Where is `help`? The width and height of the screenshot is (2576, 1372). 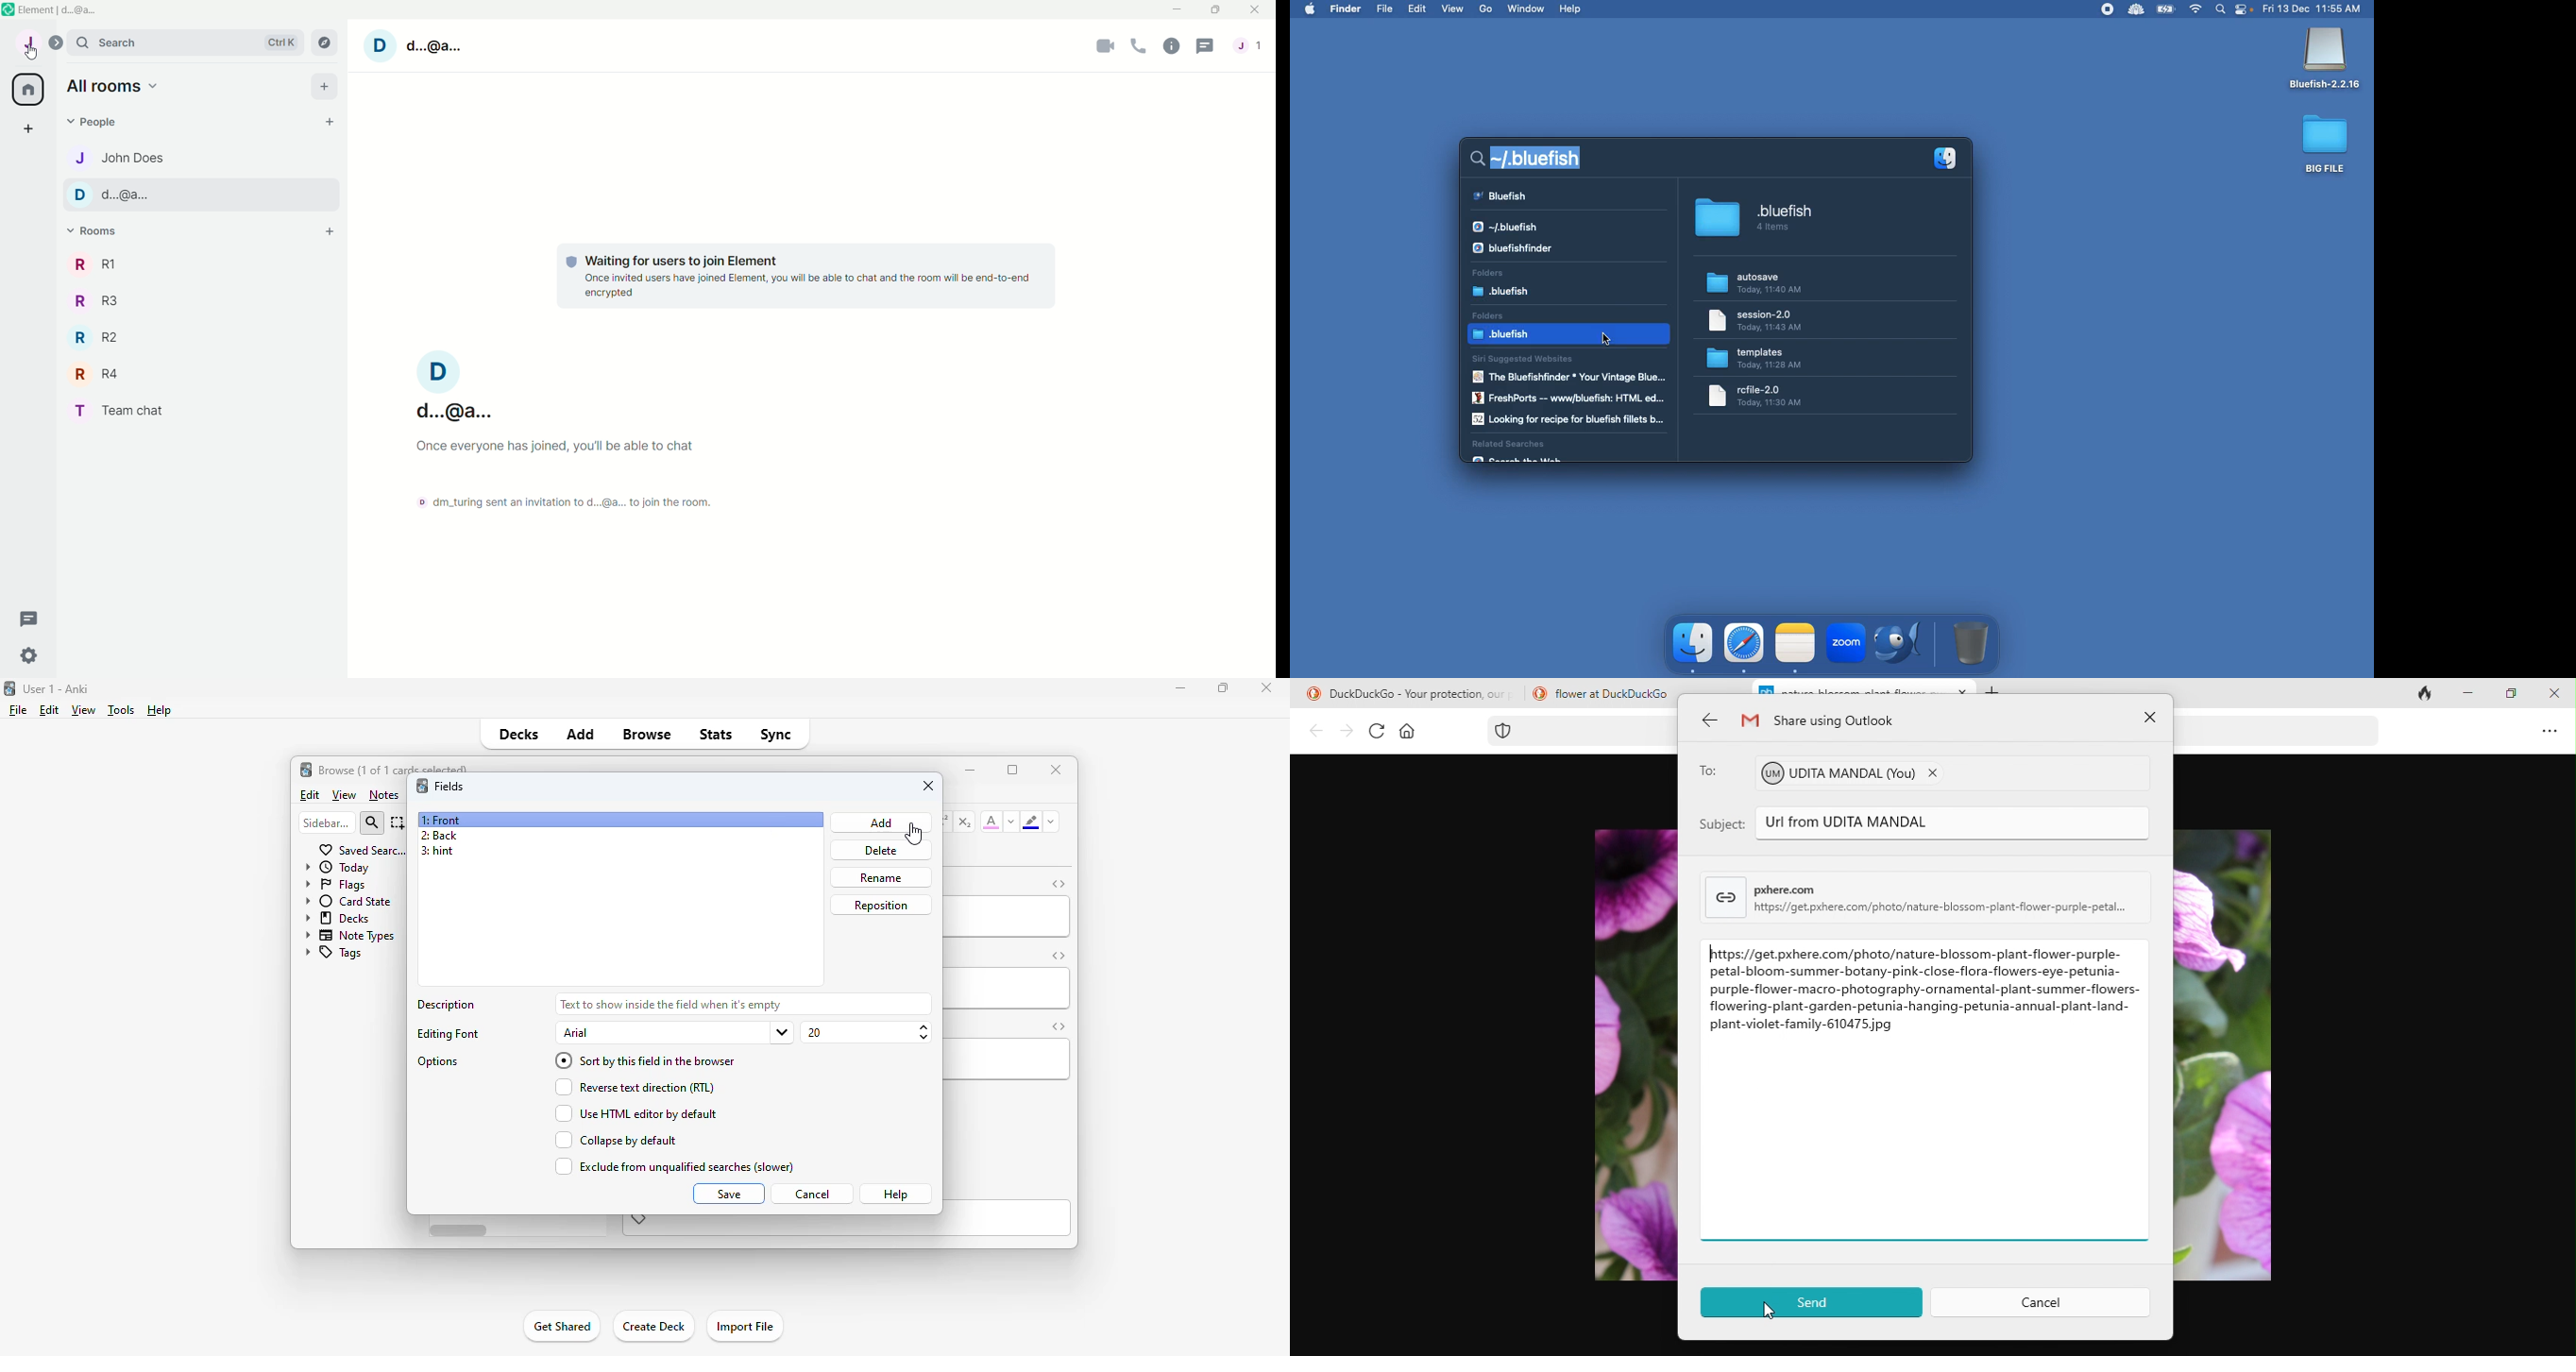
help is located at coordinates (158, 710).